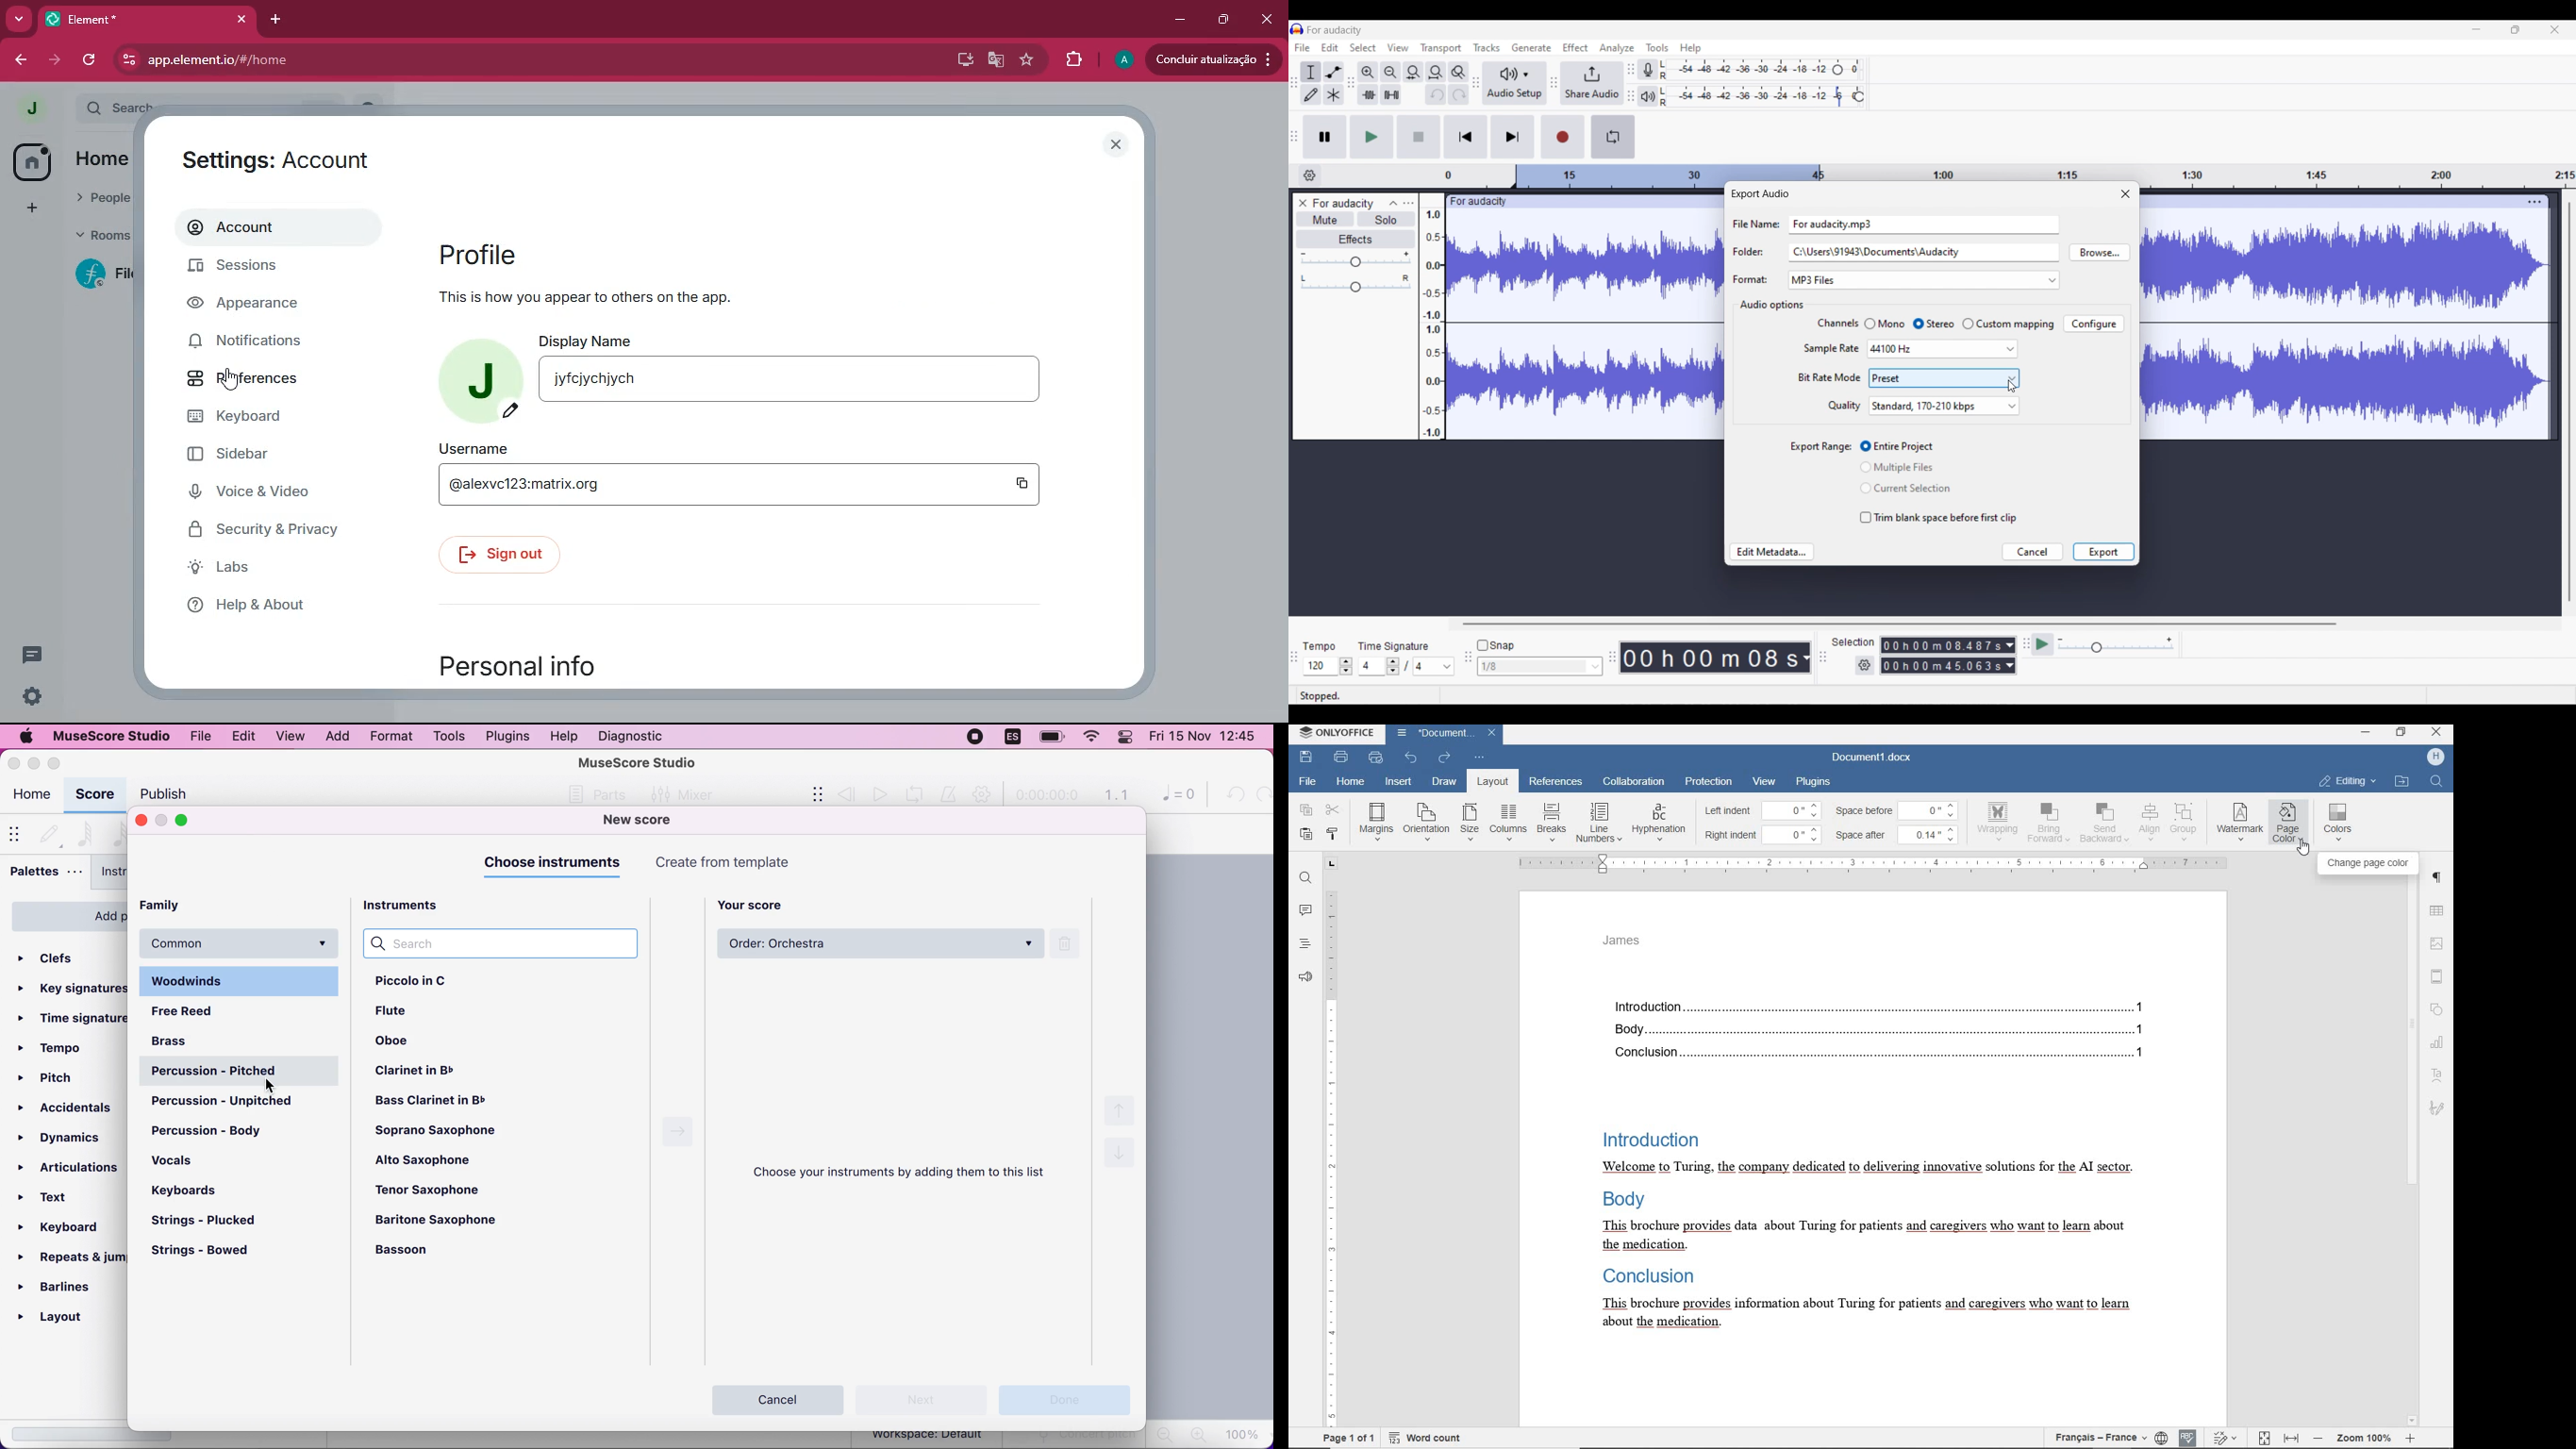 This screenshot has width=2576, height=1456. Describe the element at coordinates (1435, 666) in the screenshot. I see `Max. time signature options` at that location.